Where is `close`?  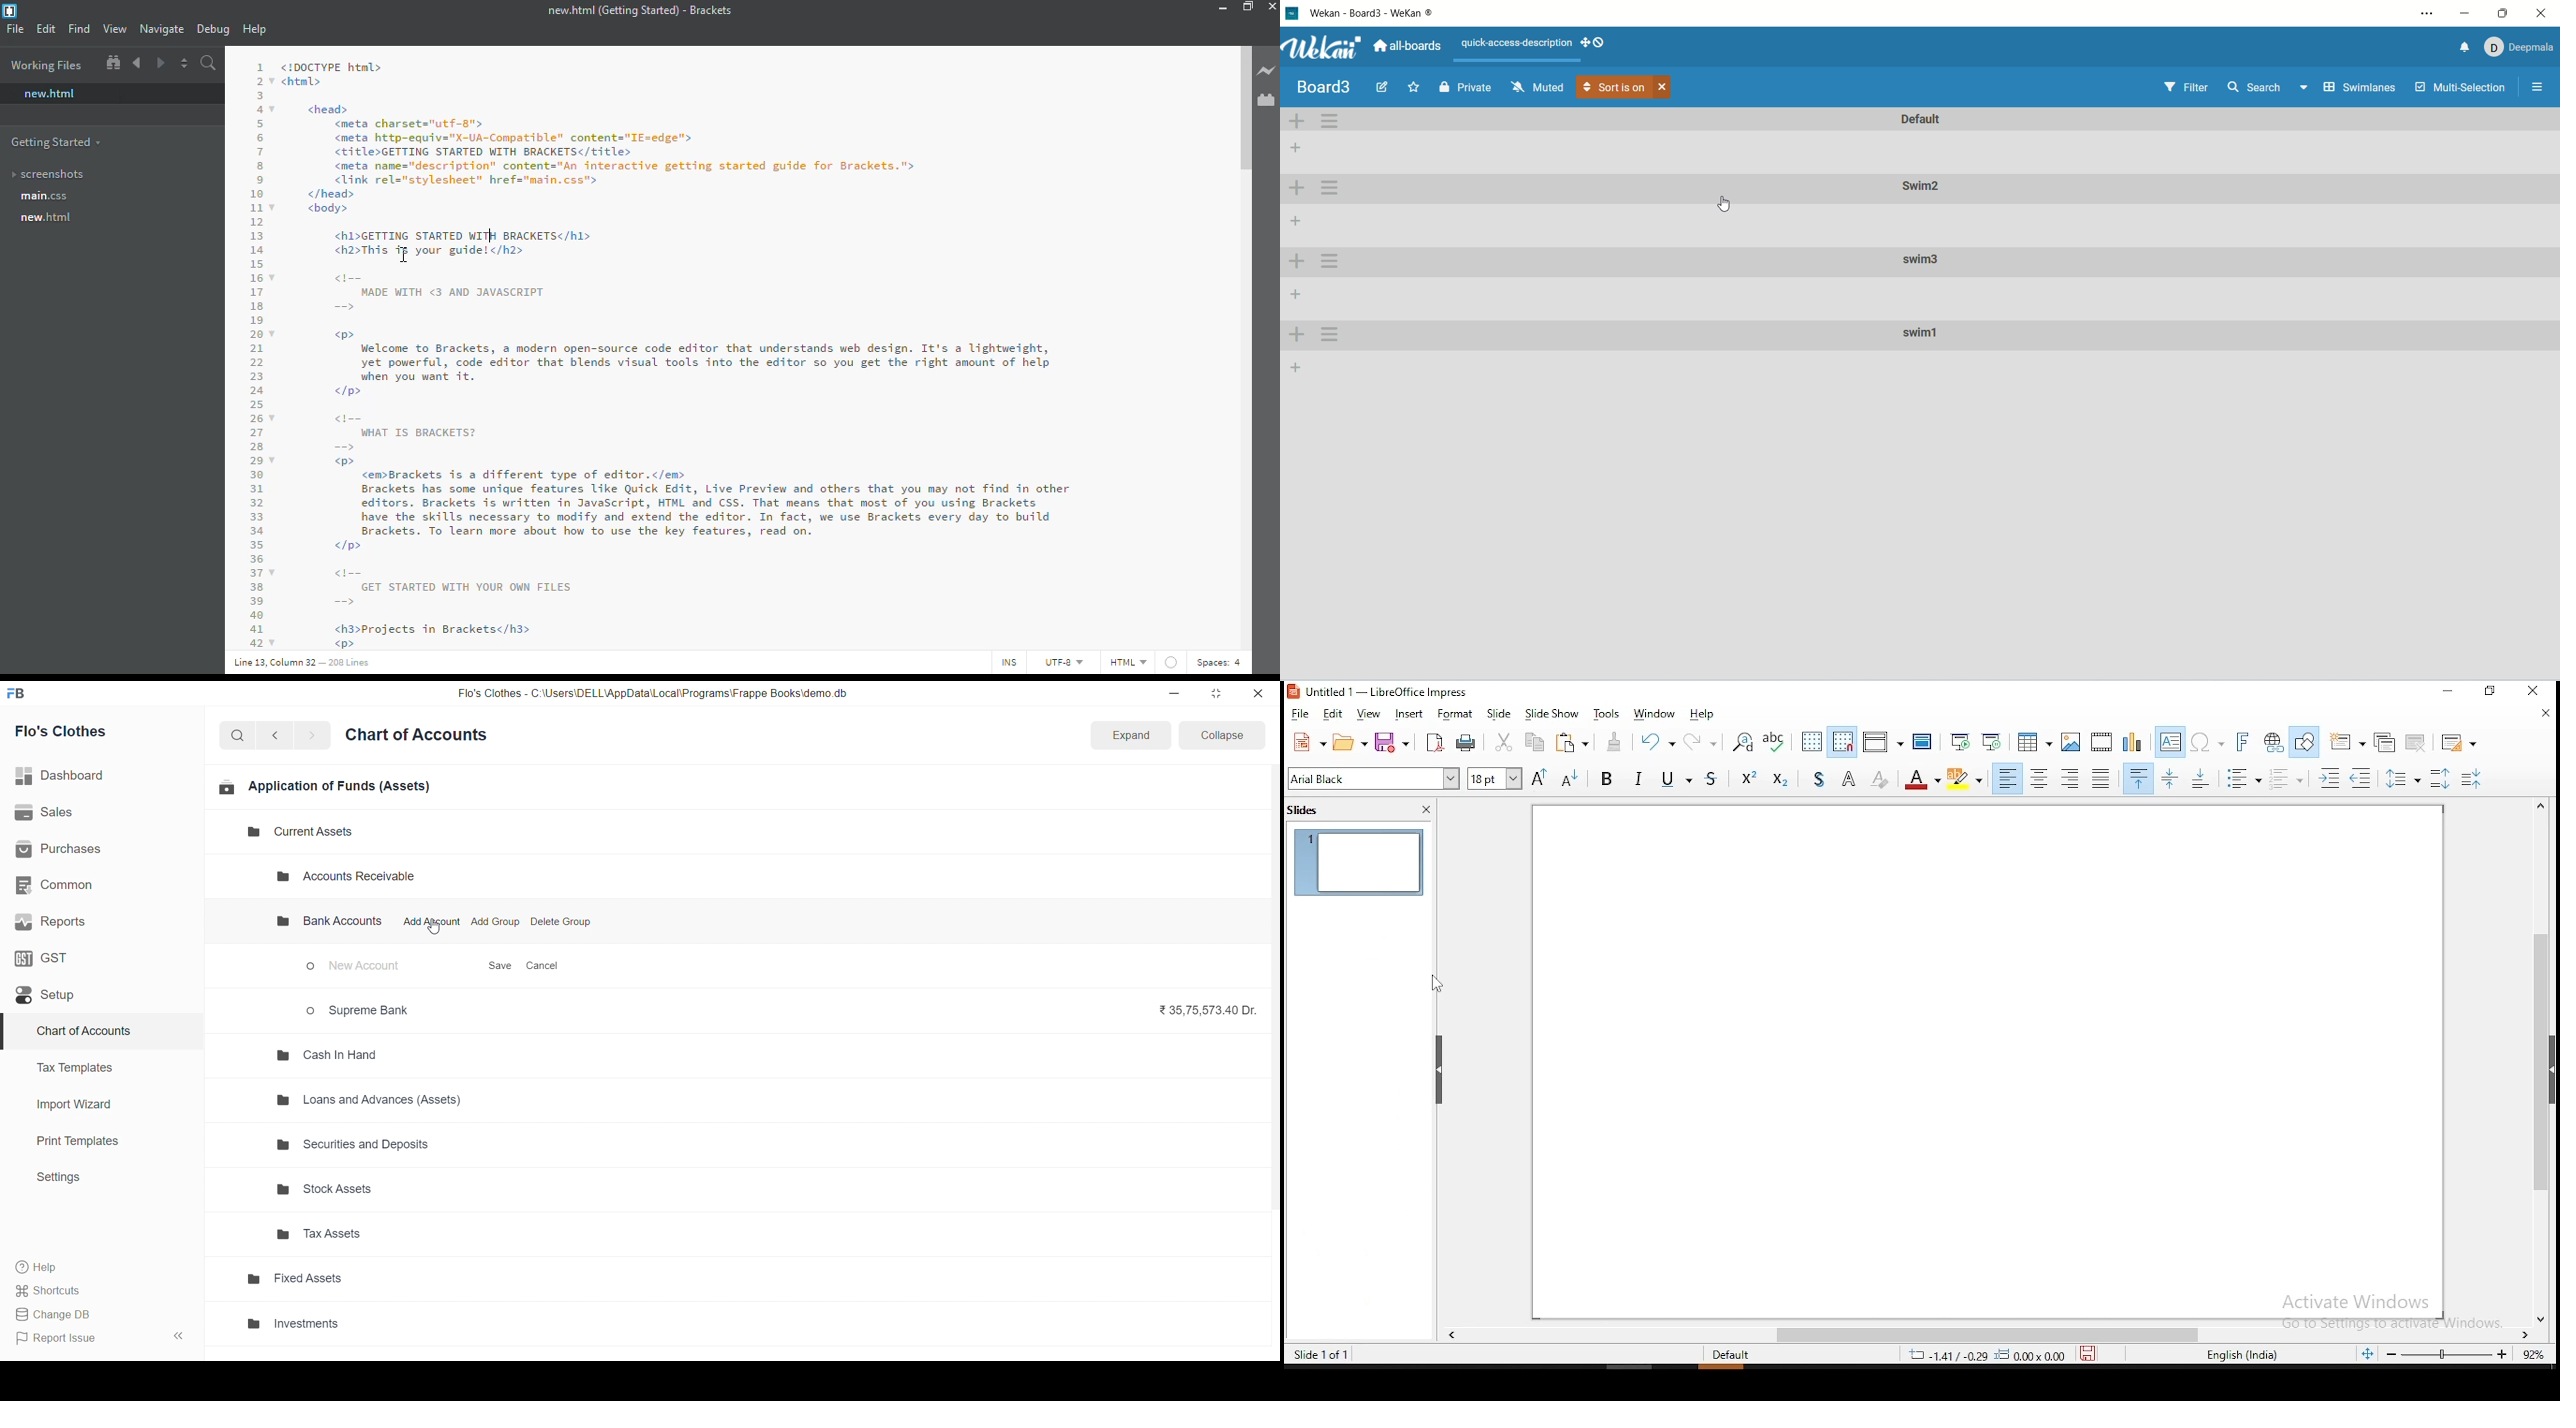
close is located at coordinates (2541, 13).